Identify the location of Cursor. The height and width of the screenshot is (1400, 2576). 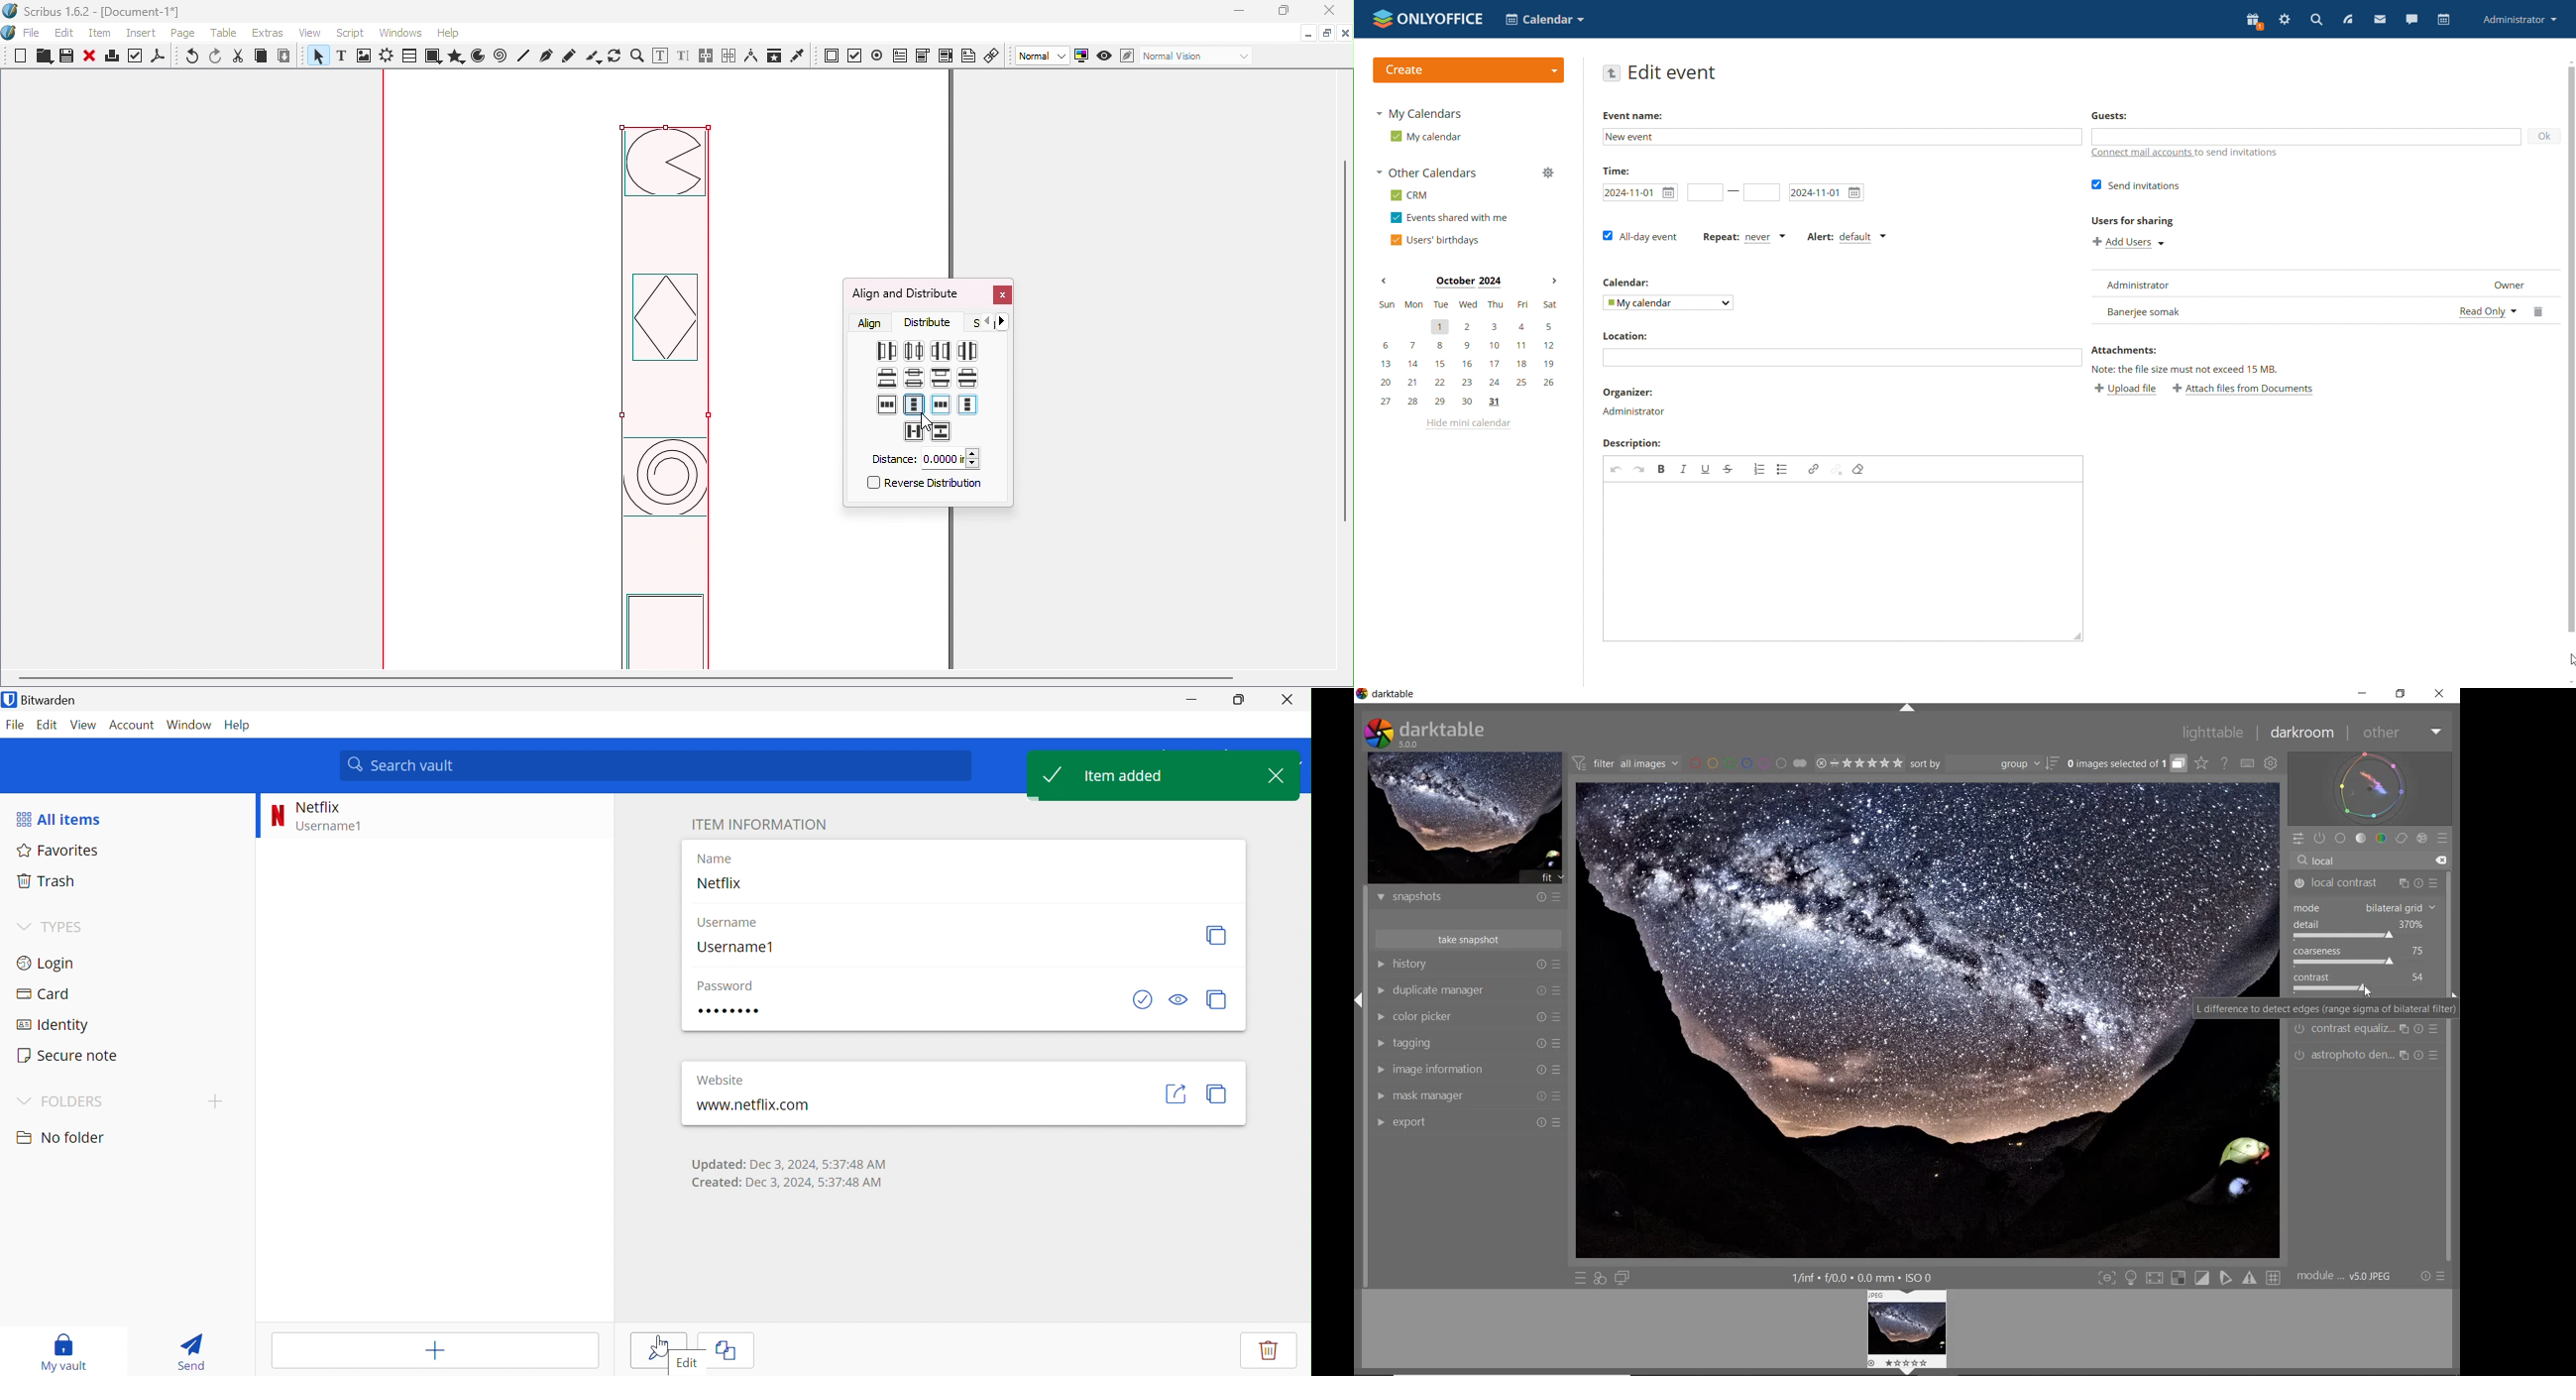
(659, 1345).